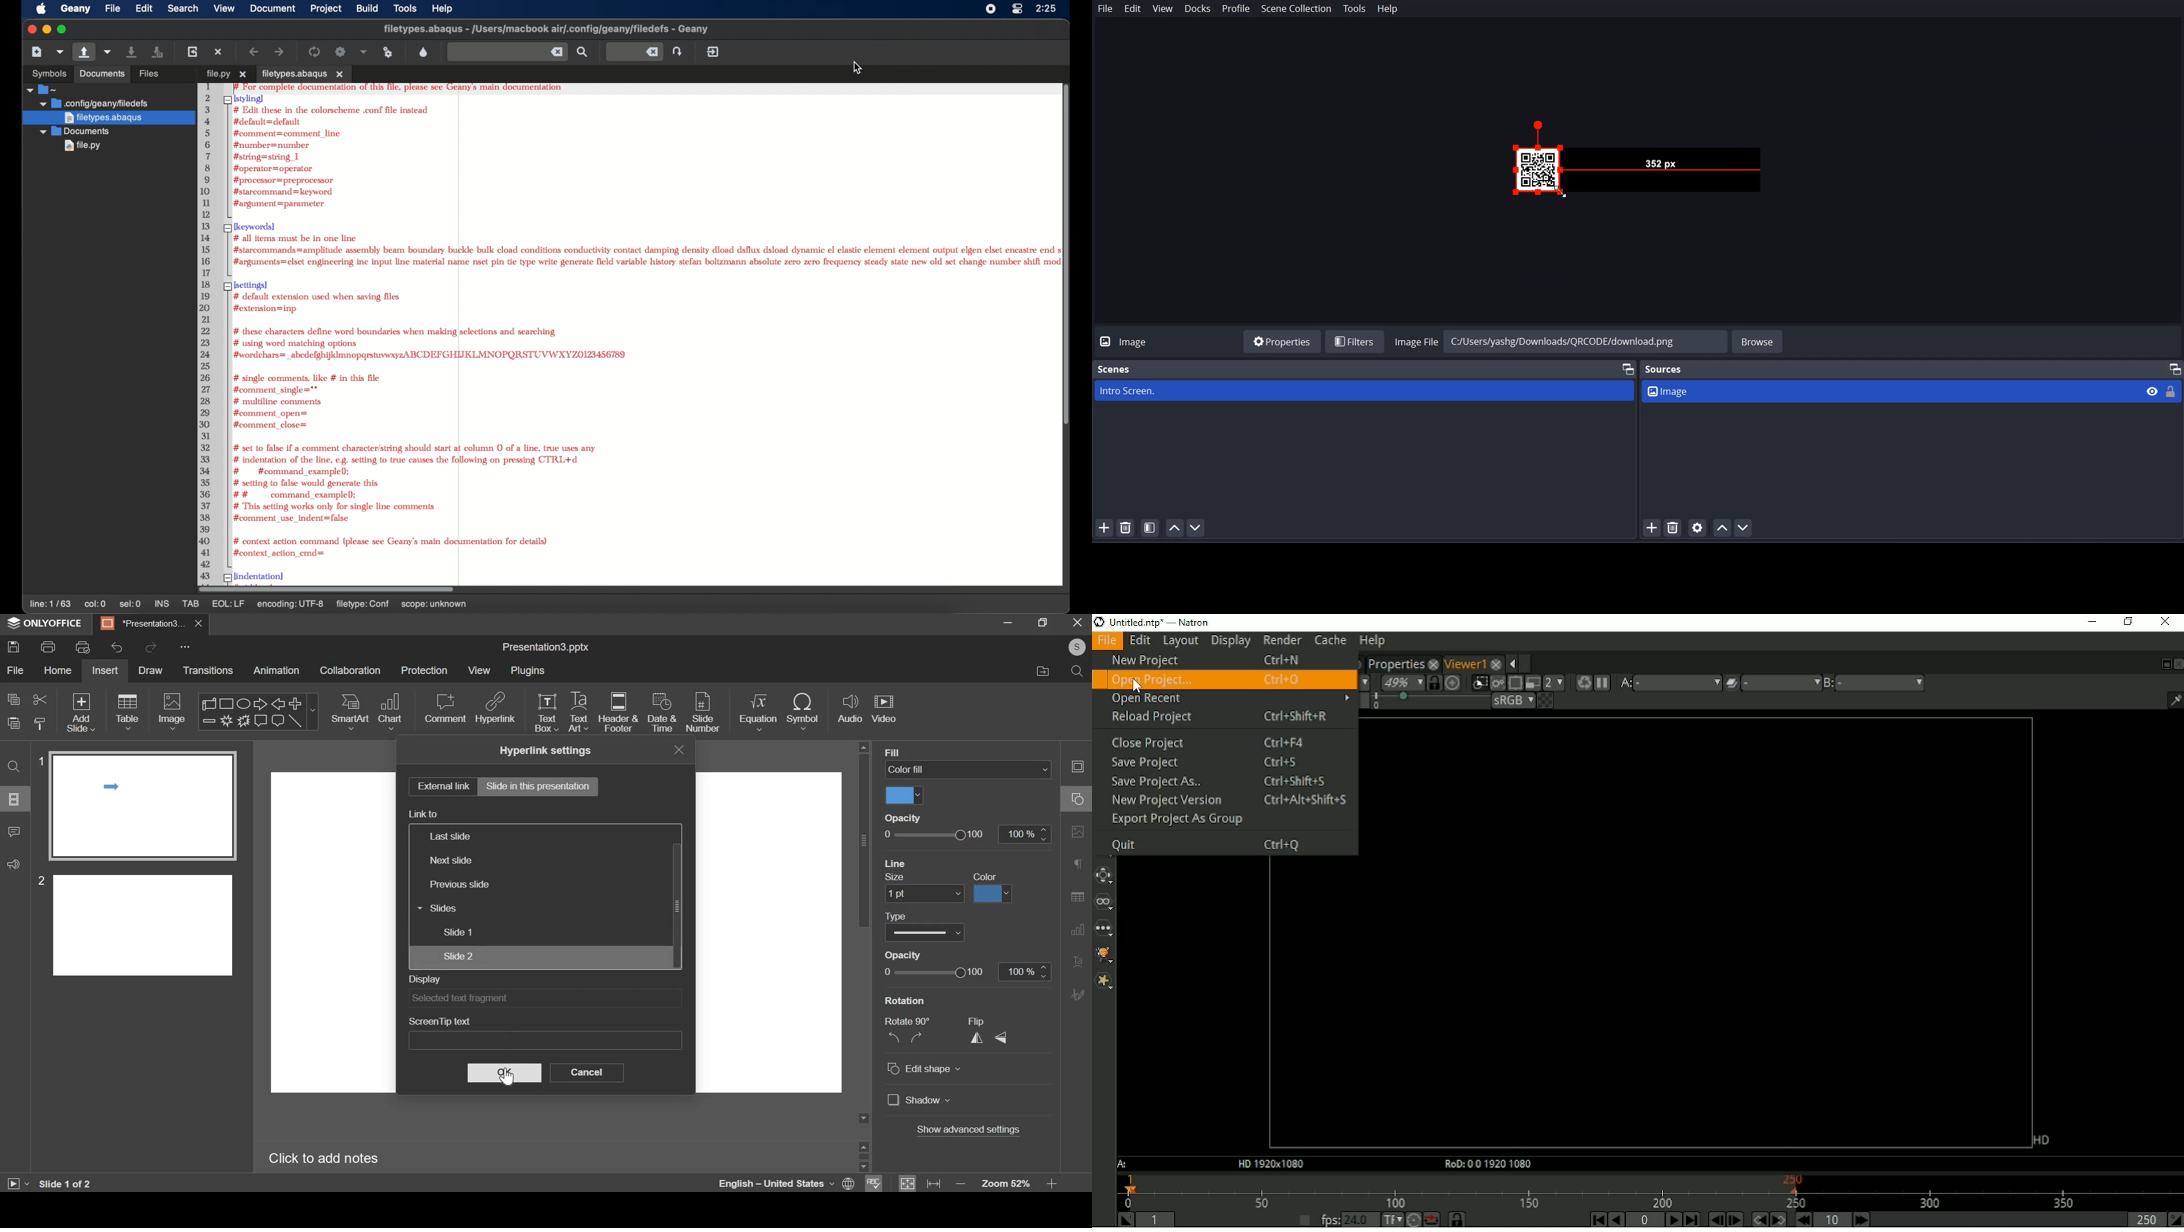 The height and width of the screenshot is (1232, 2184). What do you see at coordinates (851, 709) in the screenshot?
I see `audio` at bounding box center [851, 709].